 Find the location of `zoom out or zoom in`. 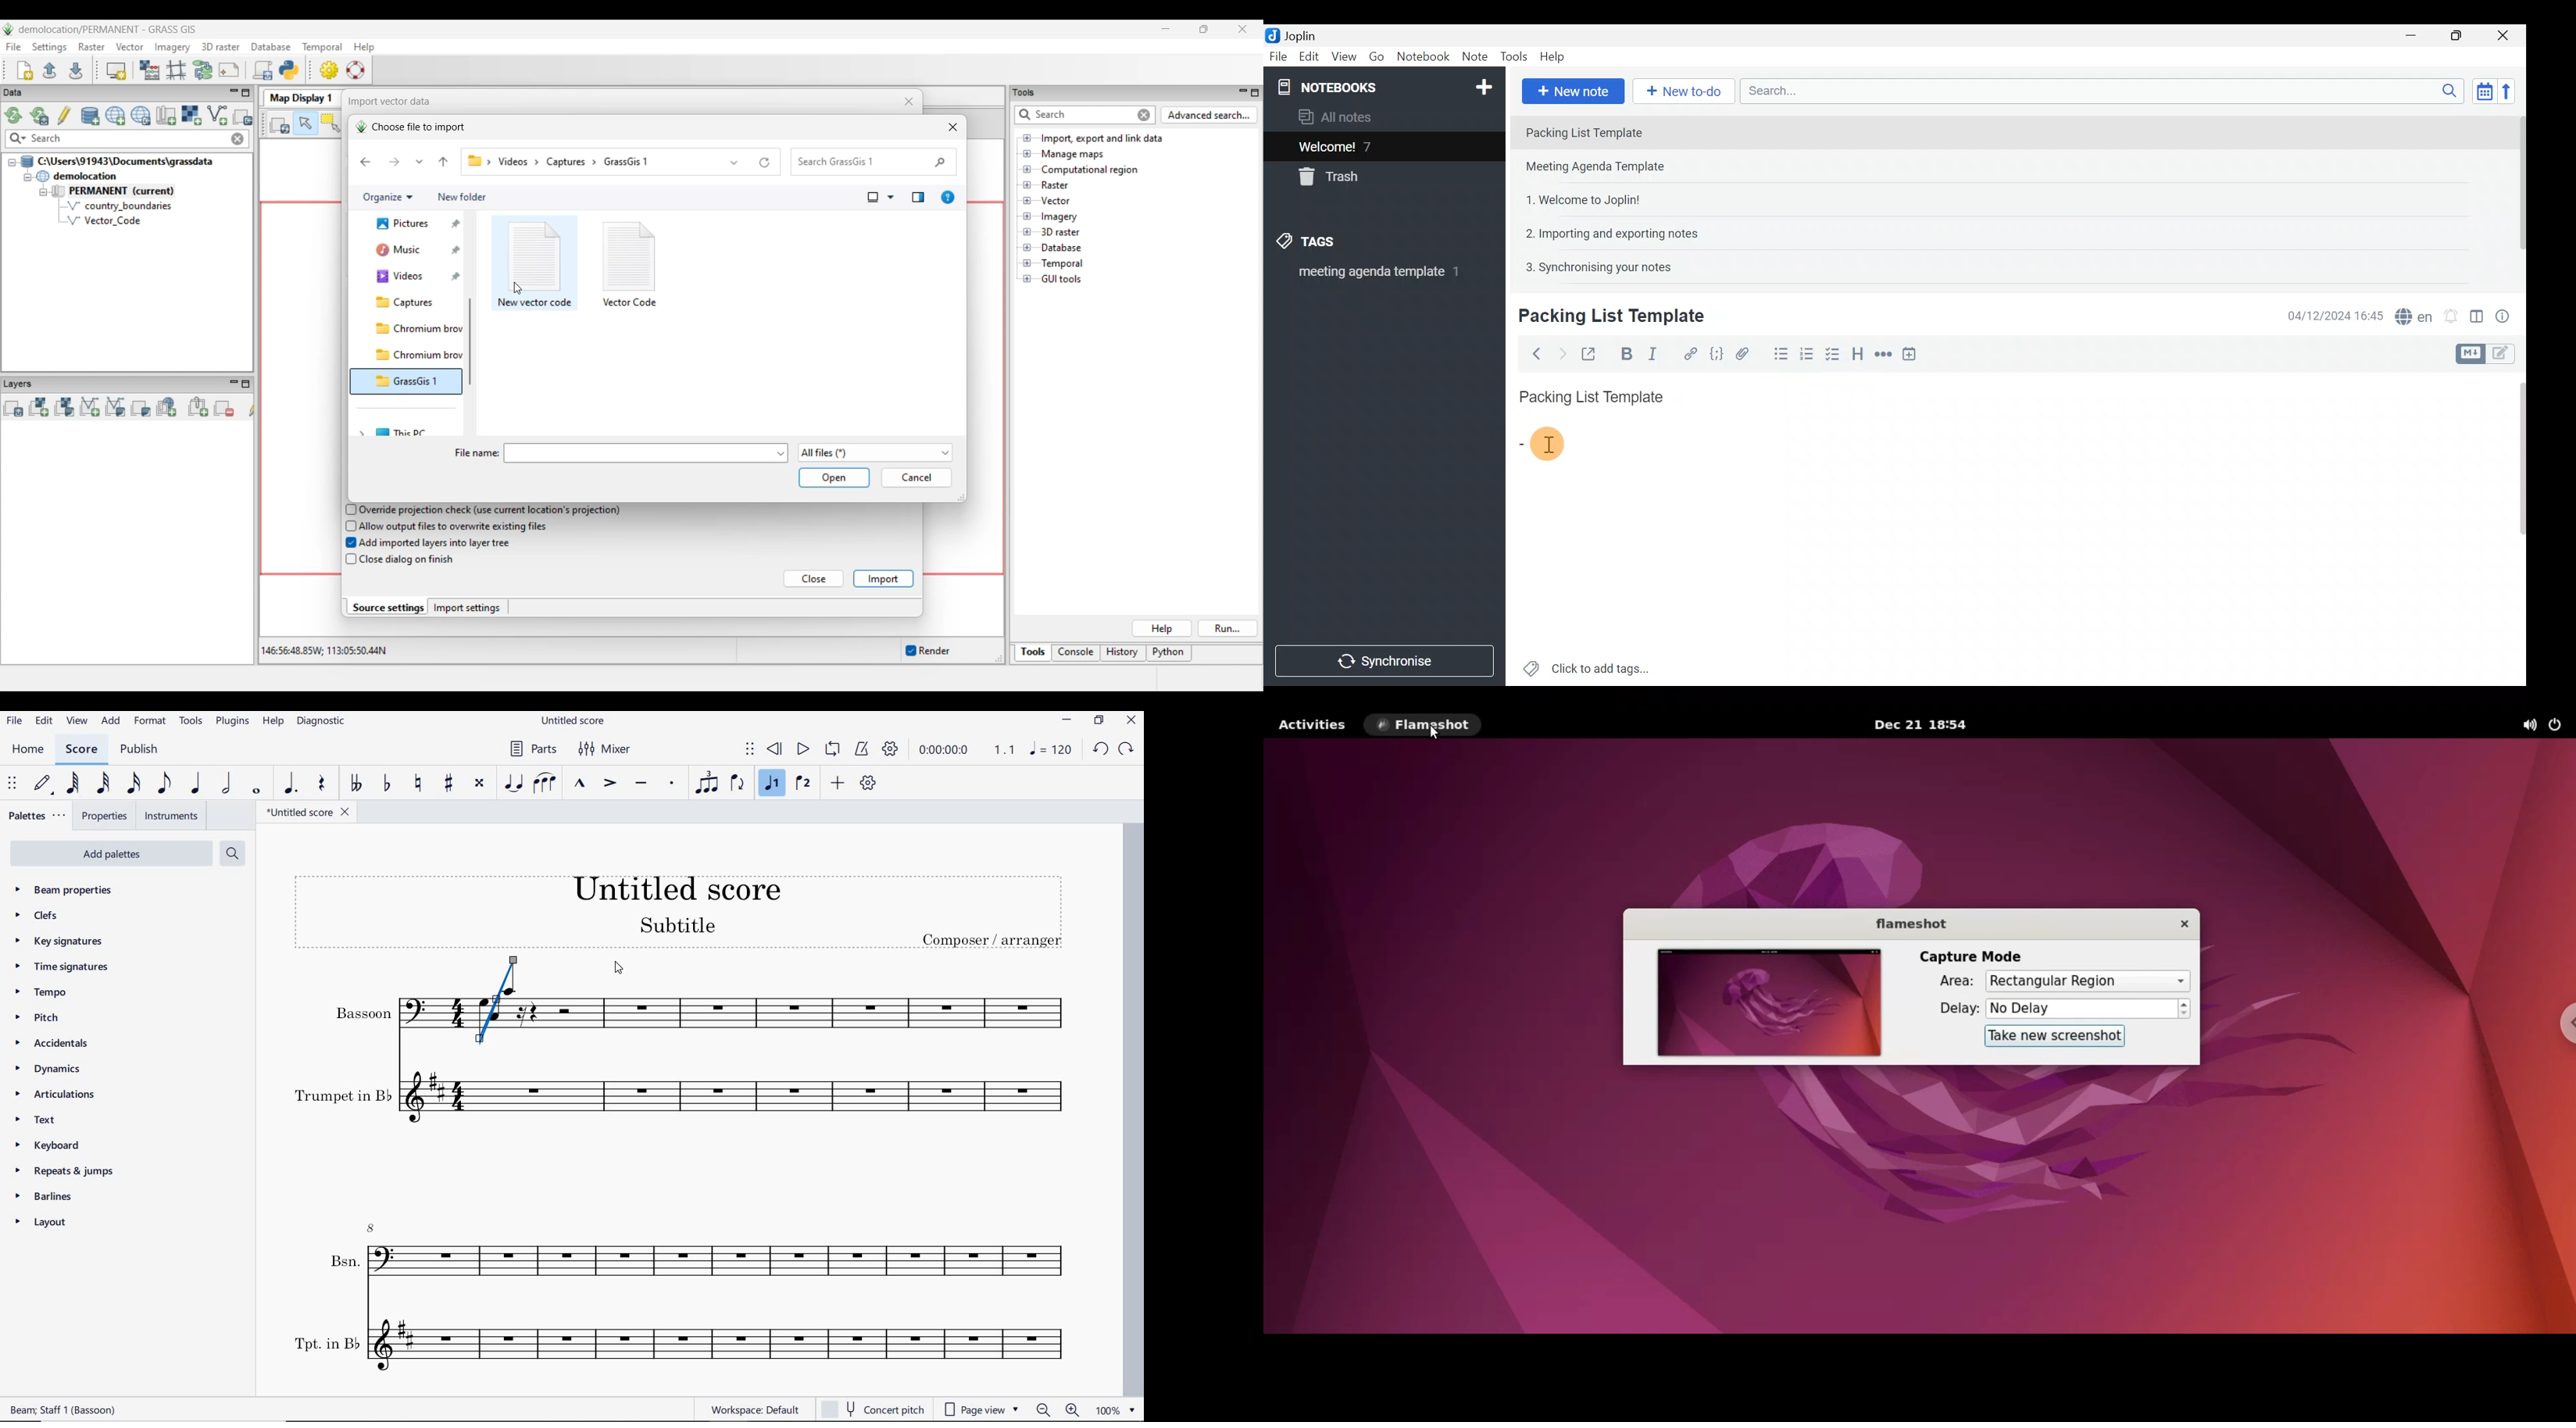

zoom out or zoom in is located at coordinates (1058, 1408).